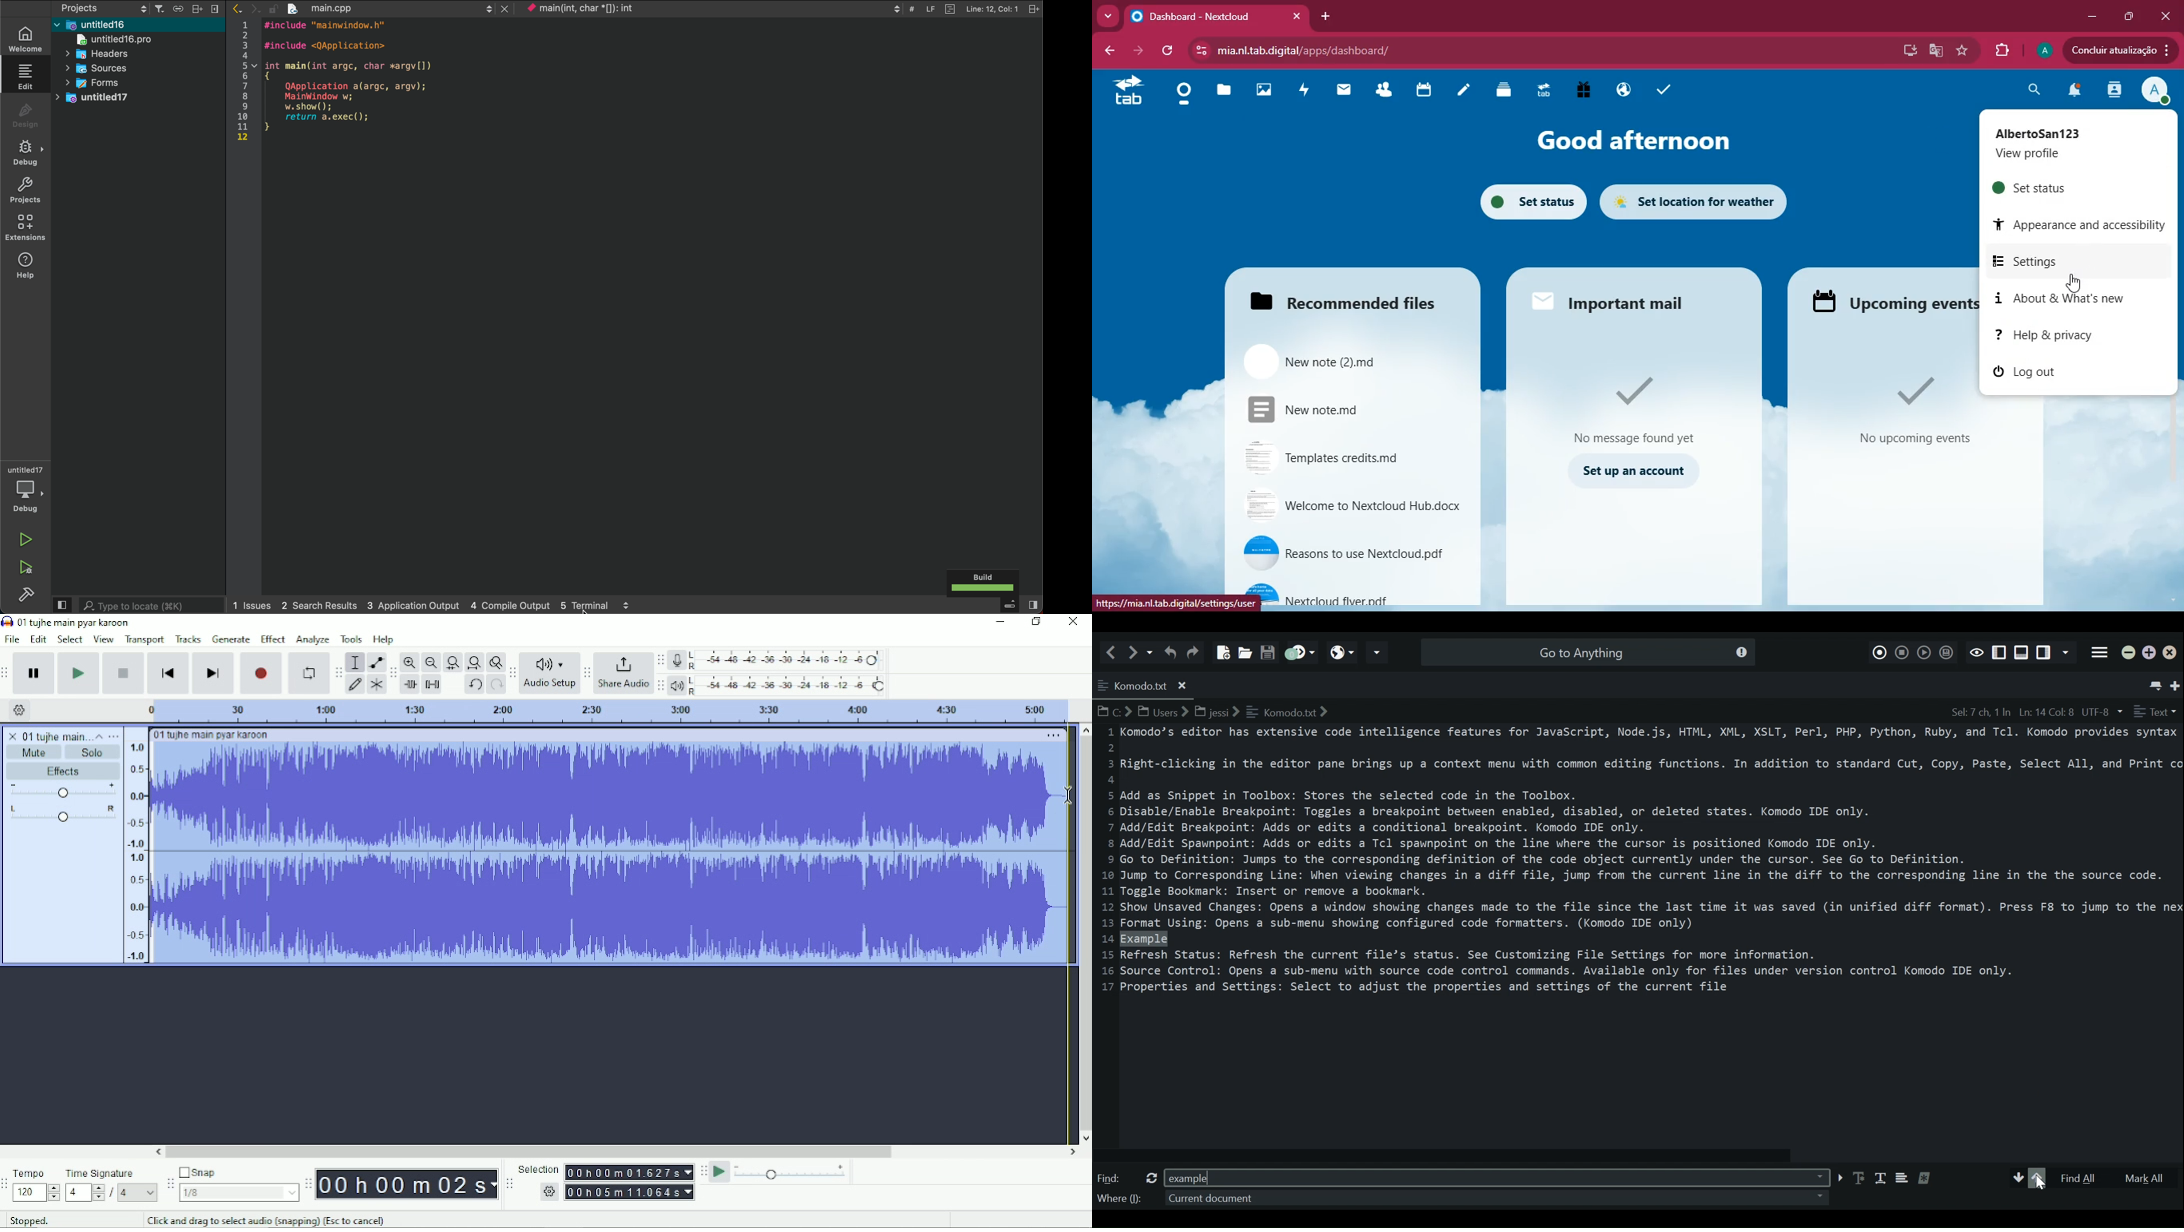 The height and width of the screenshot is (1232, 2184). I want to click on Analyze, so click(313, 639).